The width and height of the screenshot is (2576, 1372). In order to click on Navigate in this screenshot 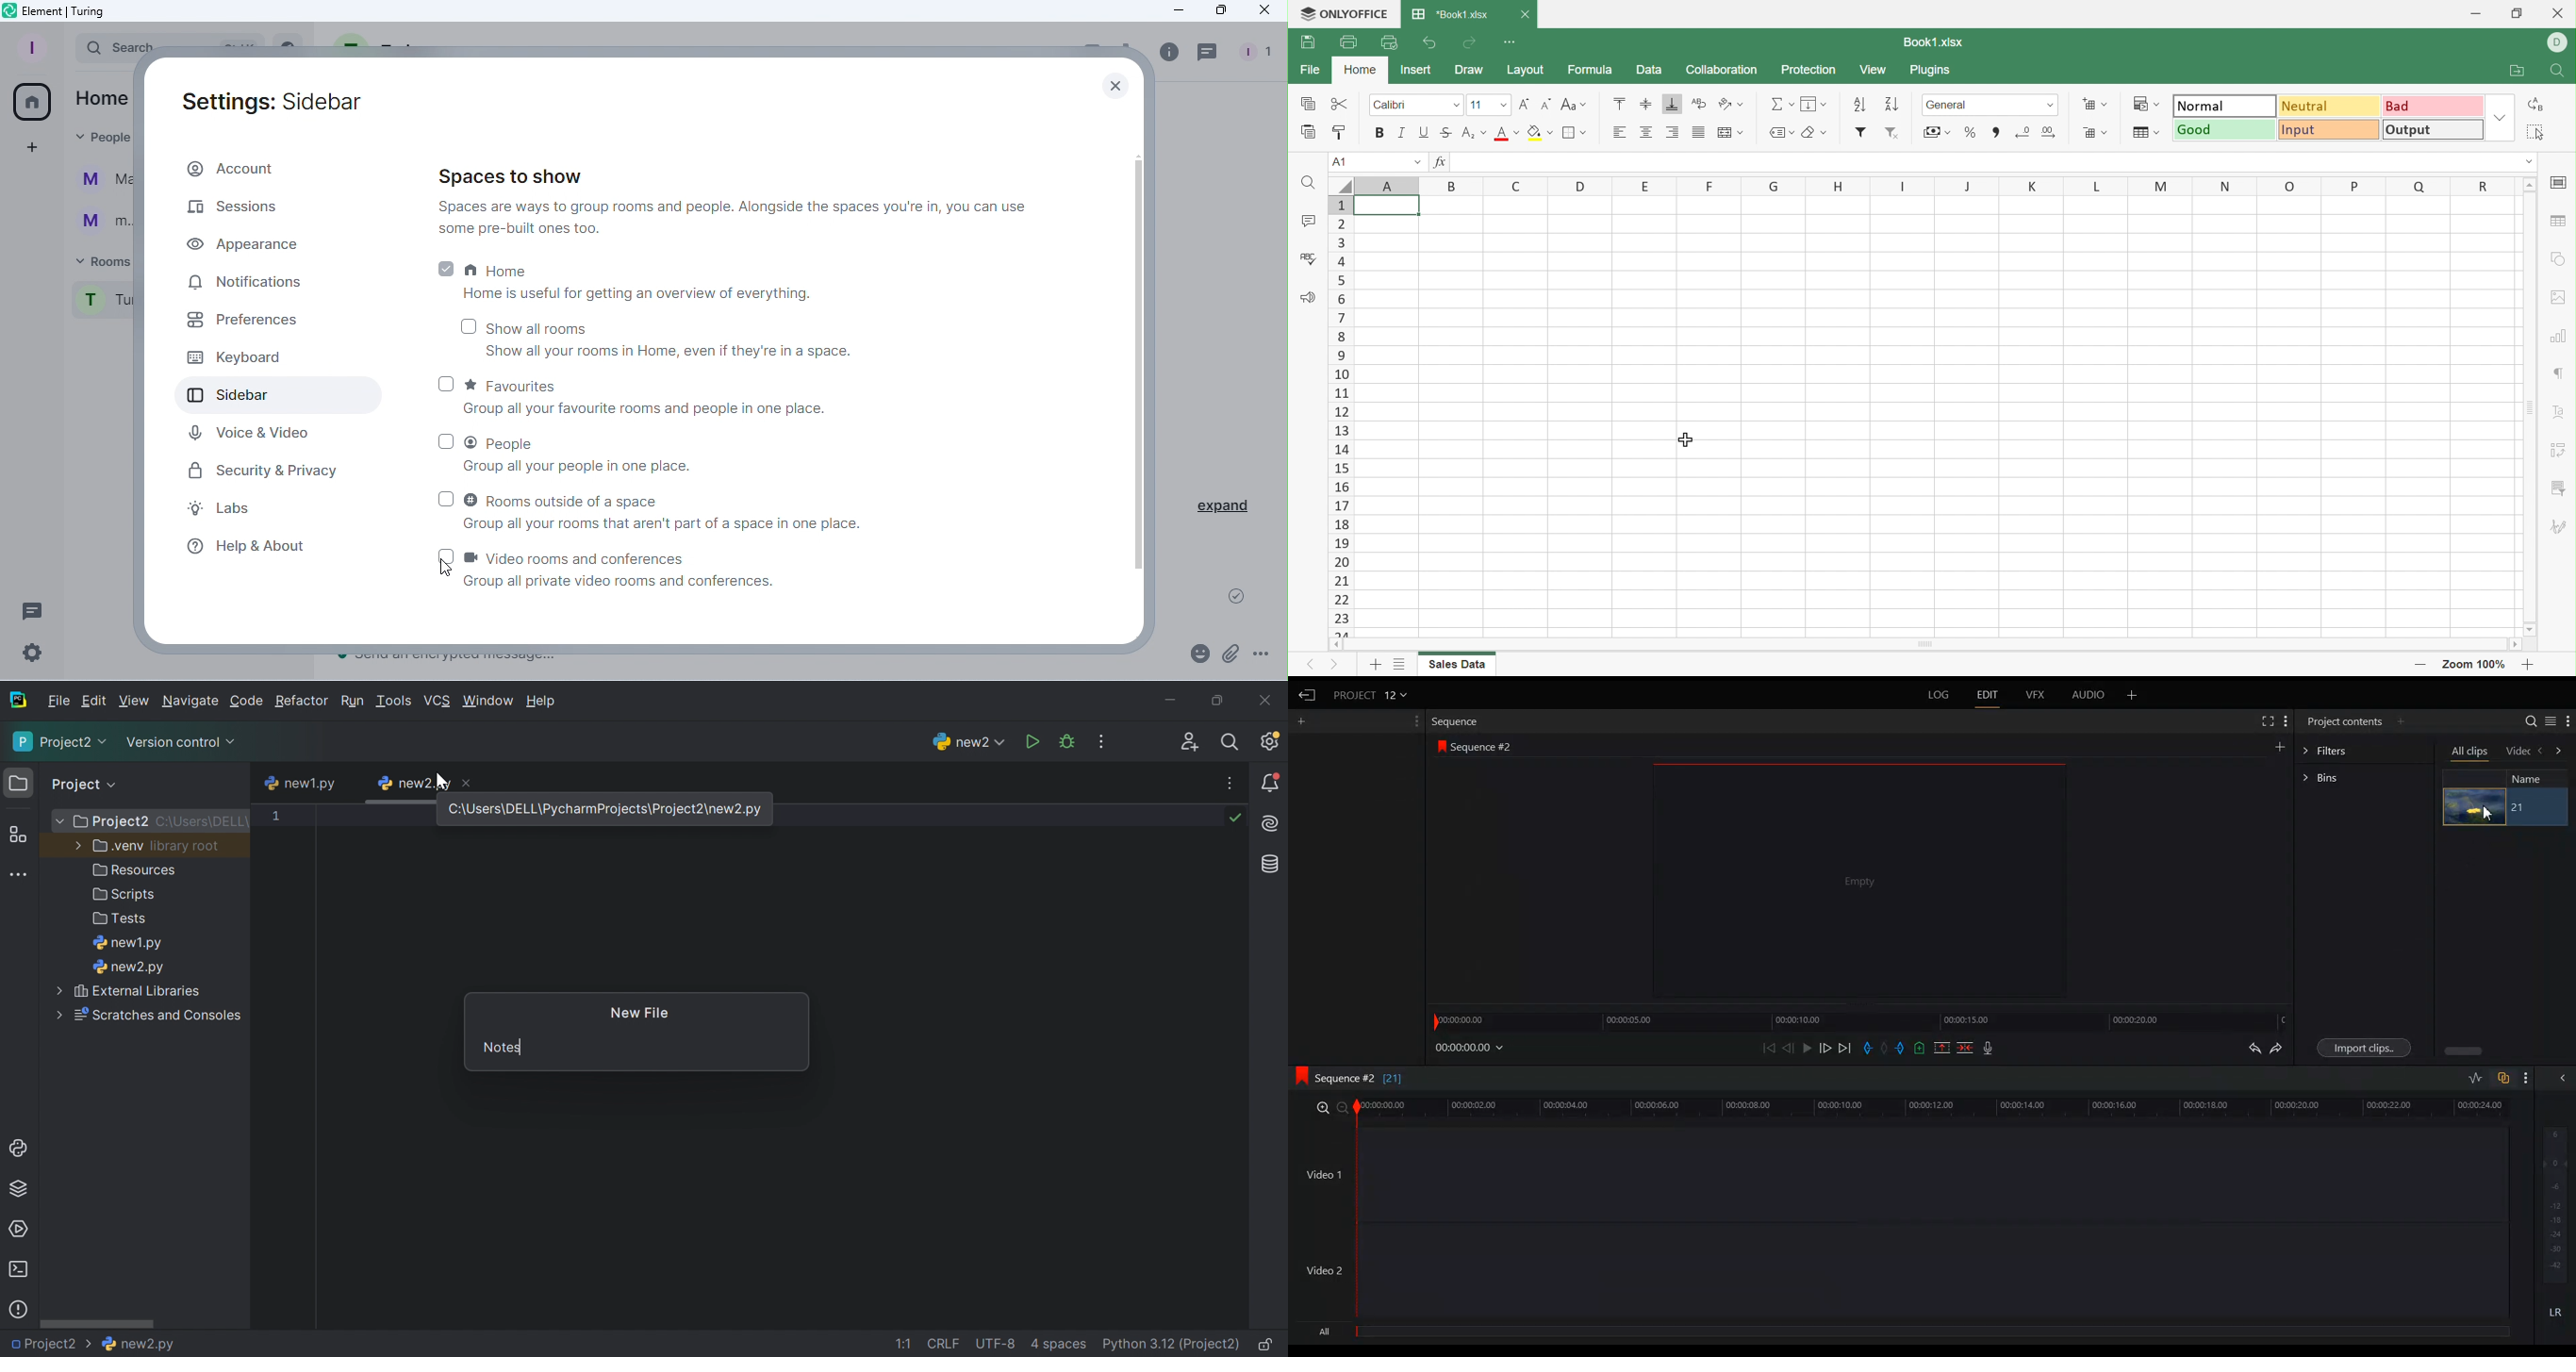, I will do `click(190, 702)`.